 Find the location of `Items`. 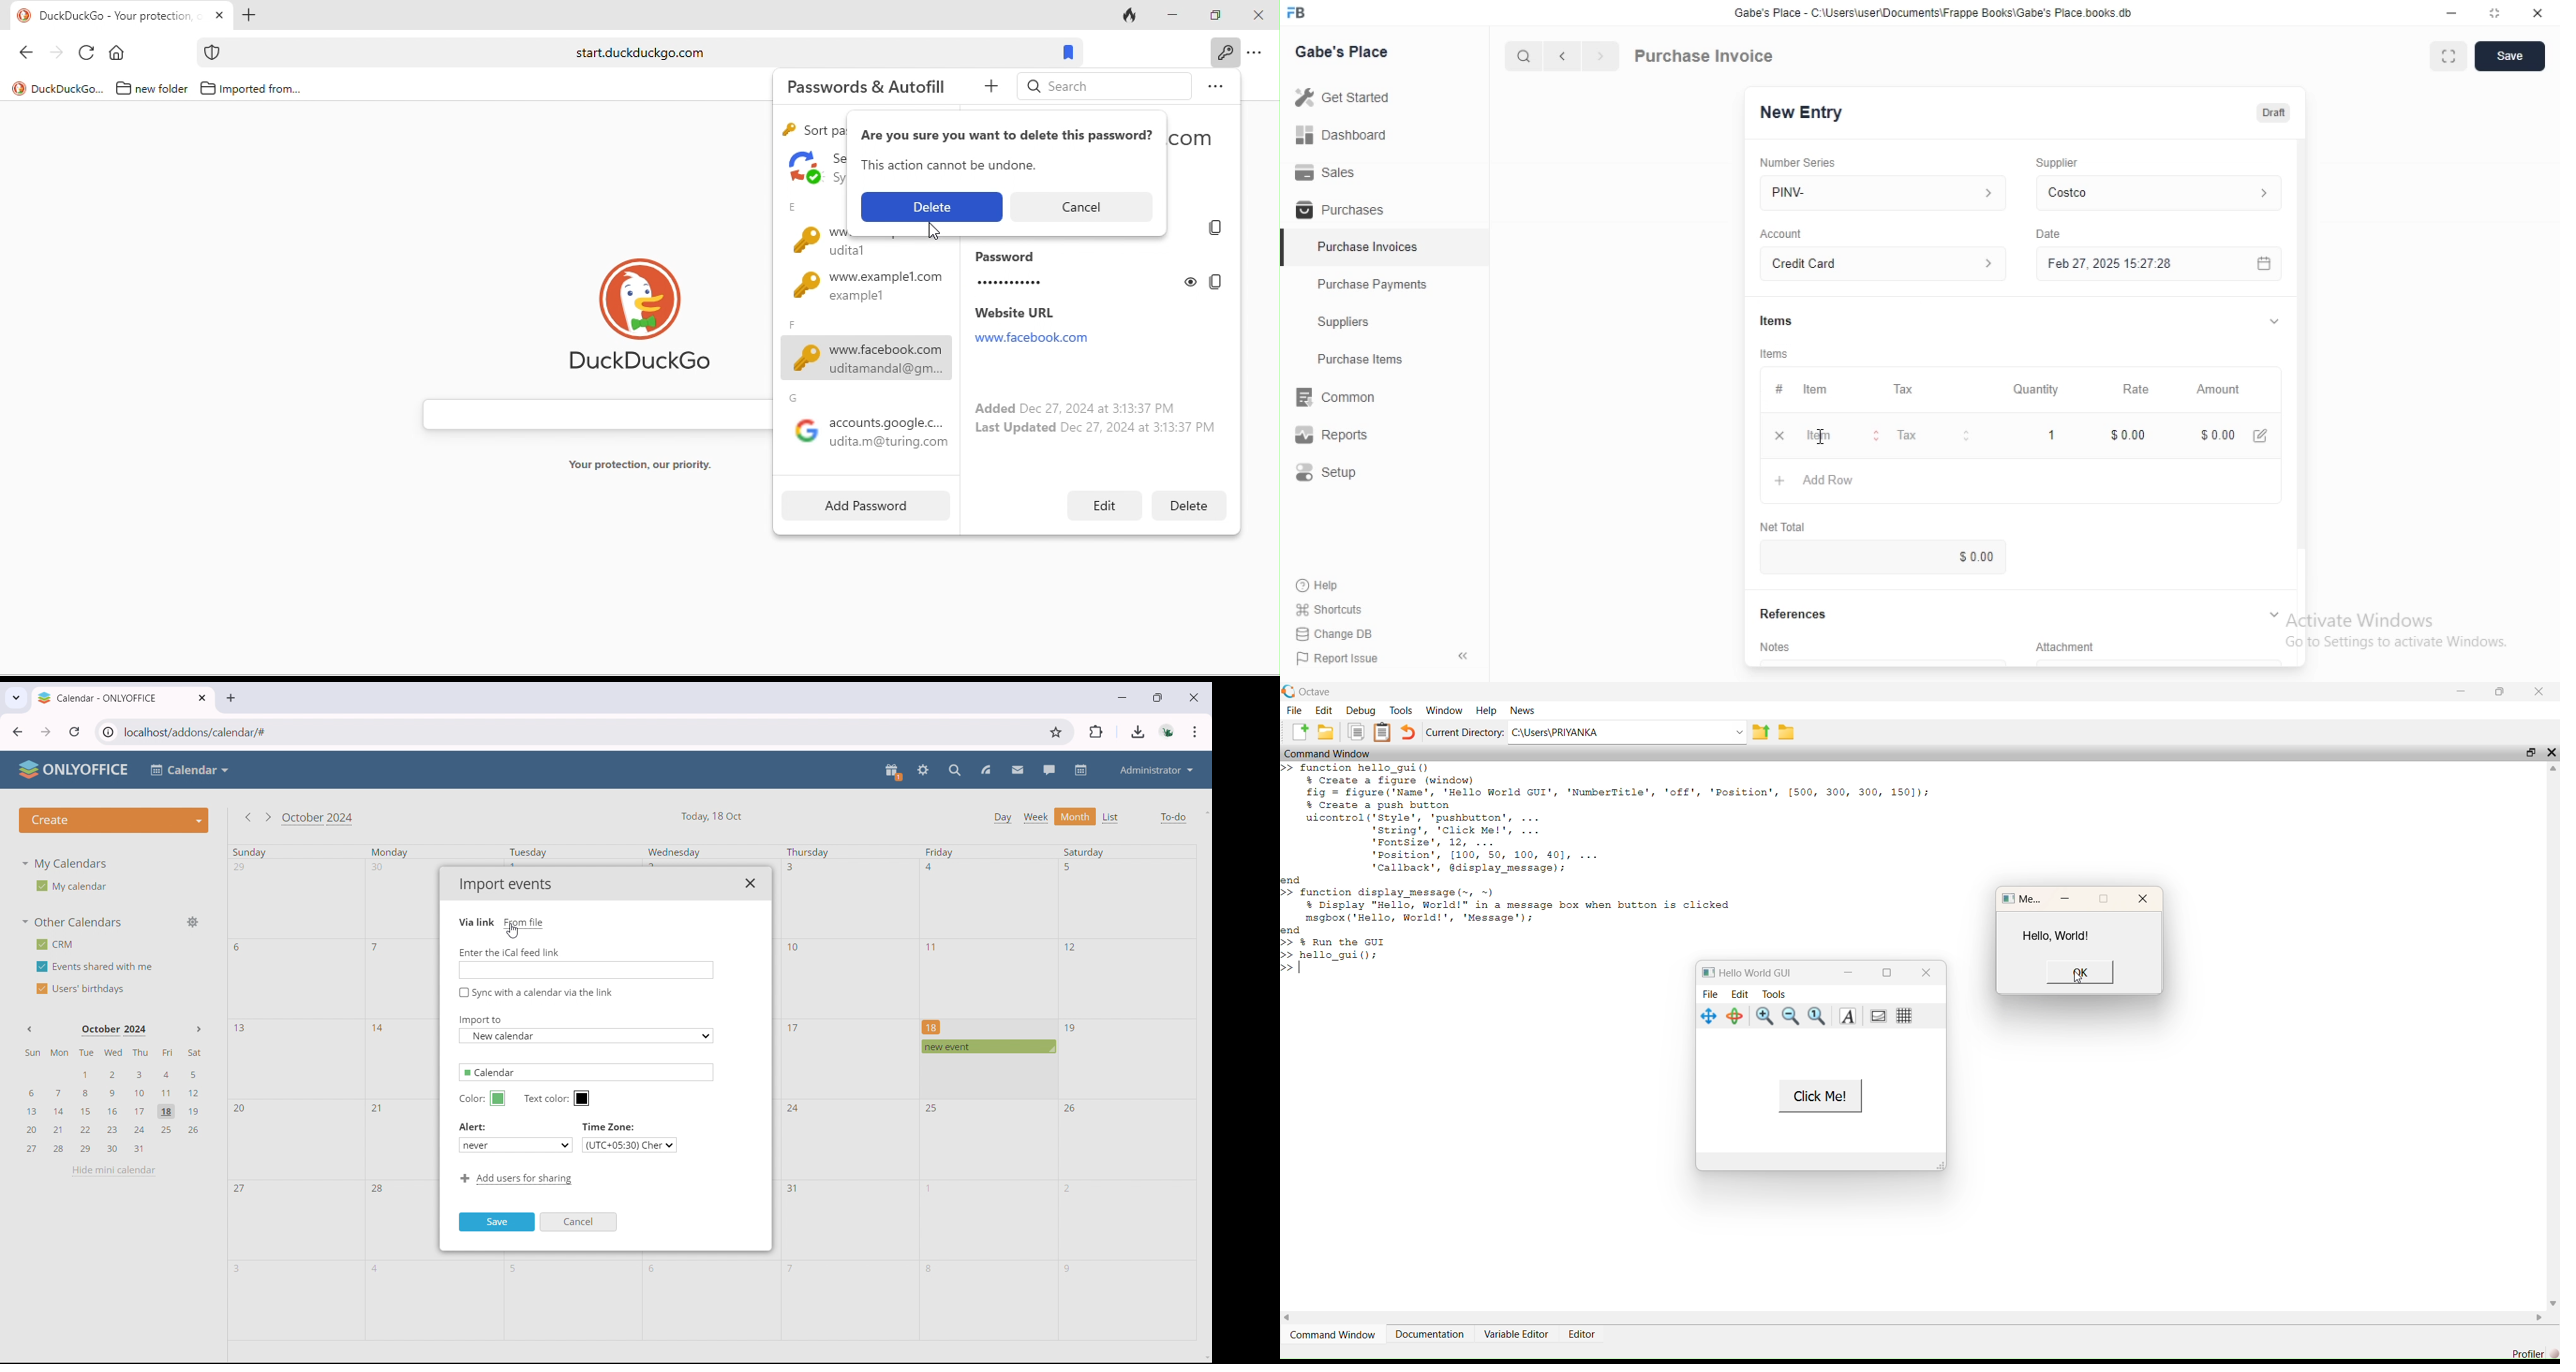

Items is located at coordinates (1774, 354).